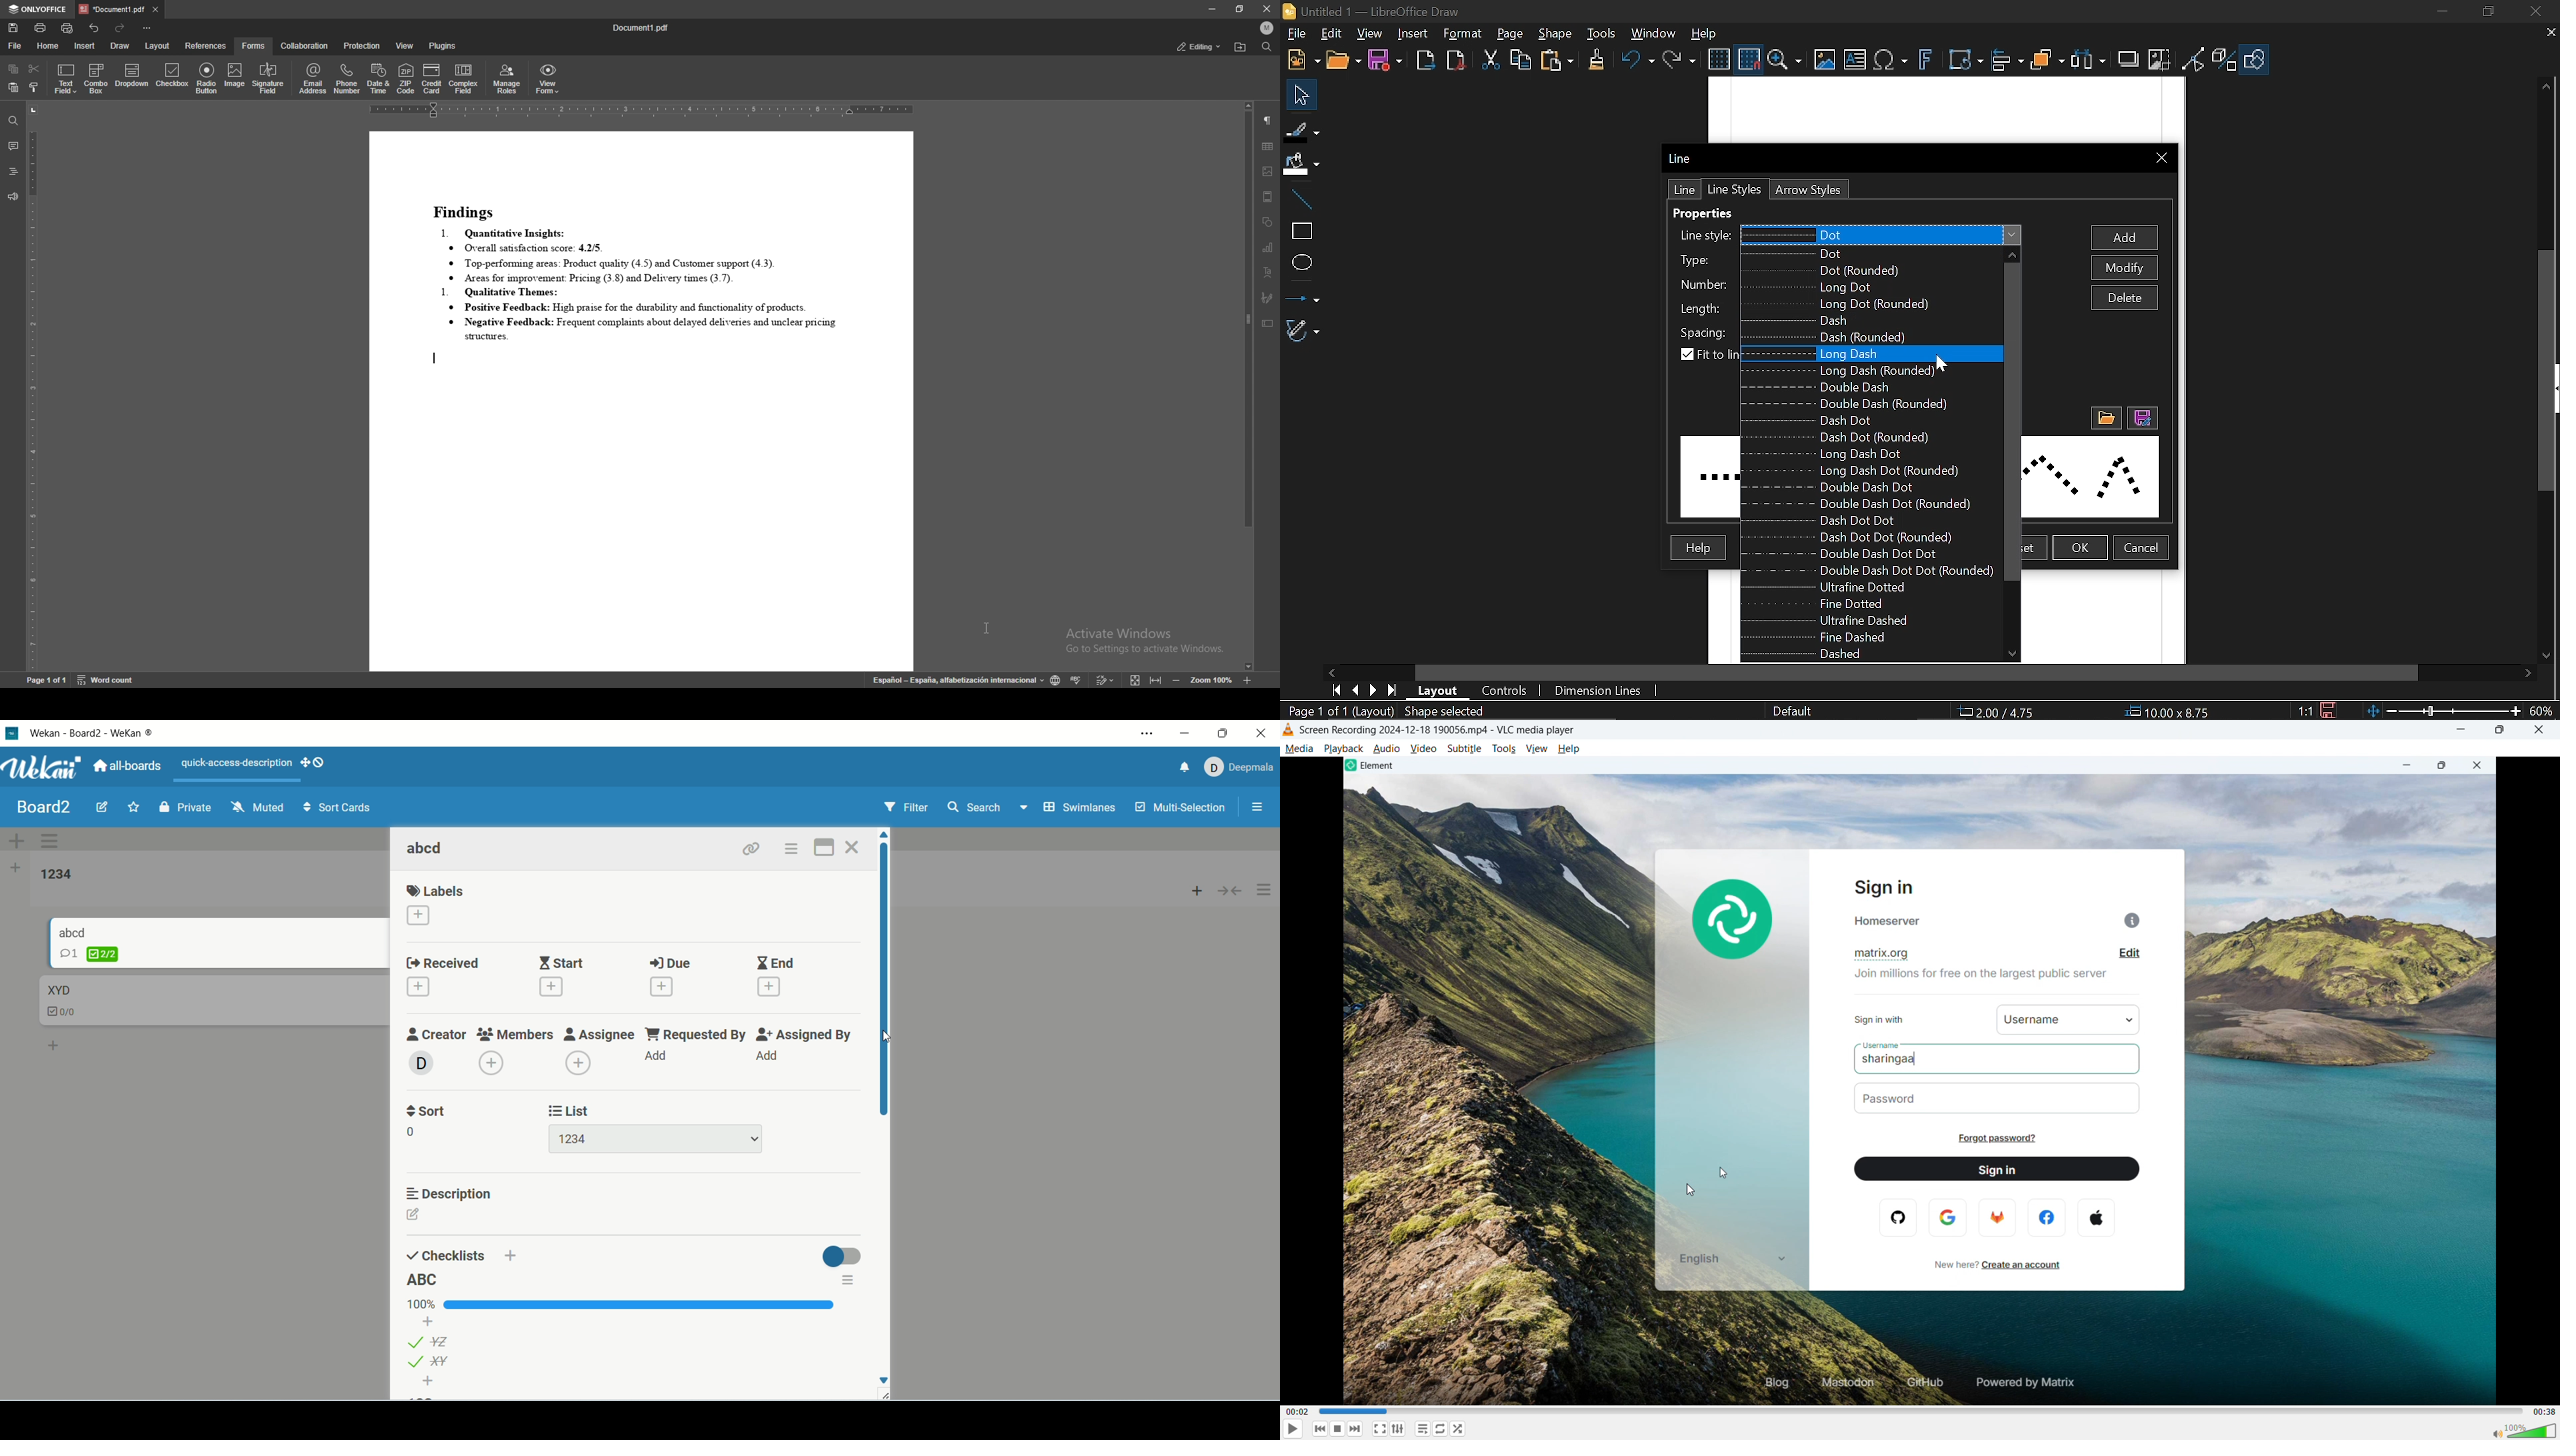 The width and height of the screenshot is (2576, 1456). I want to click on Help, so click(1705, 33).